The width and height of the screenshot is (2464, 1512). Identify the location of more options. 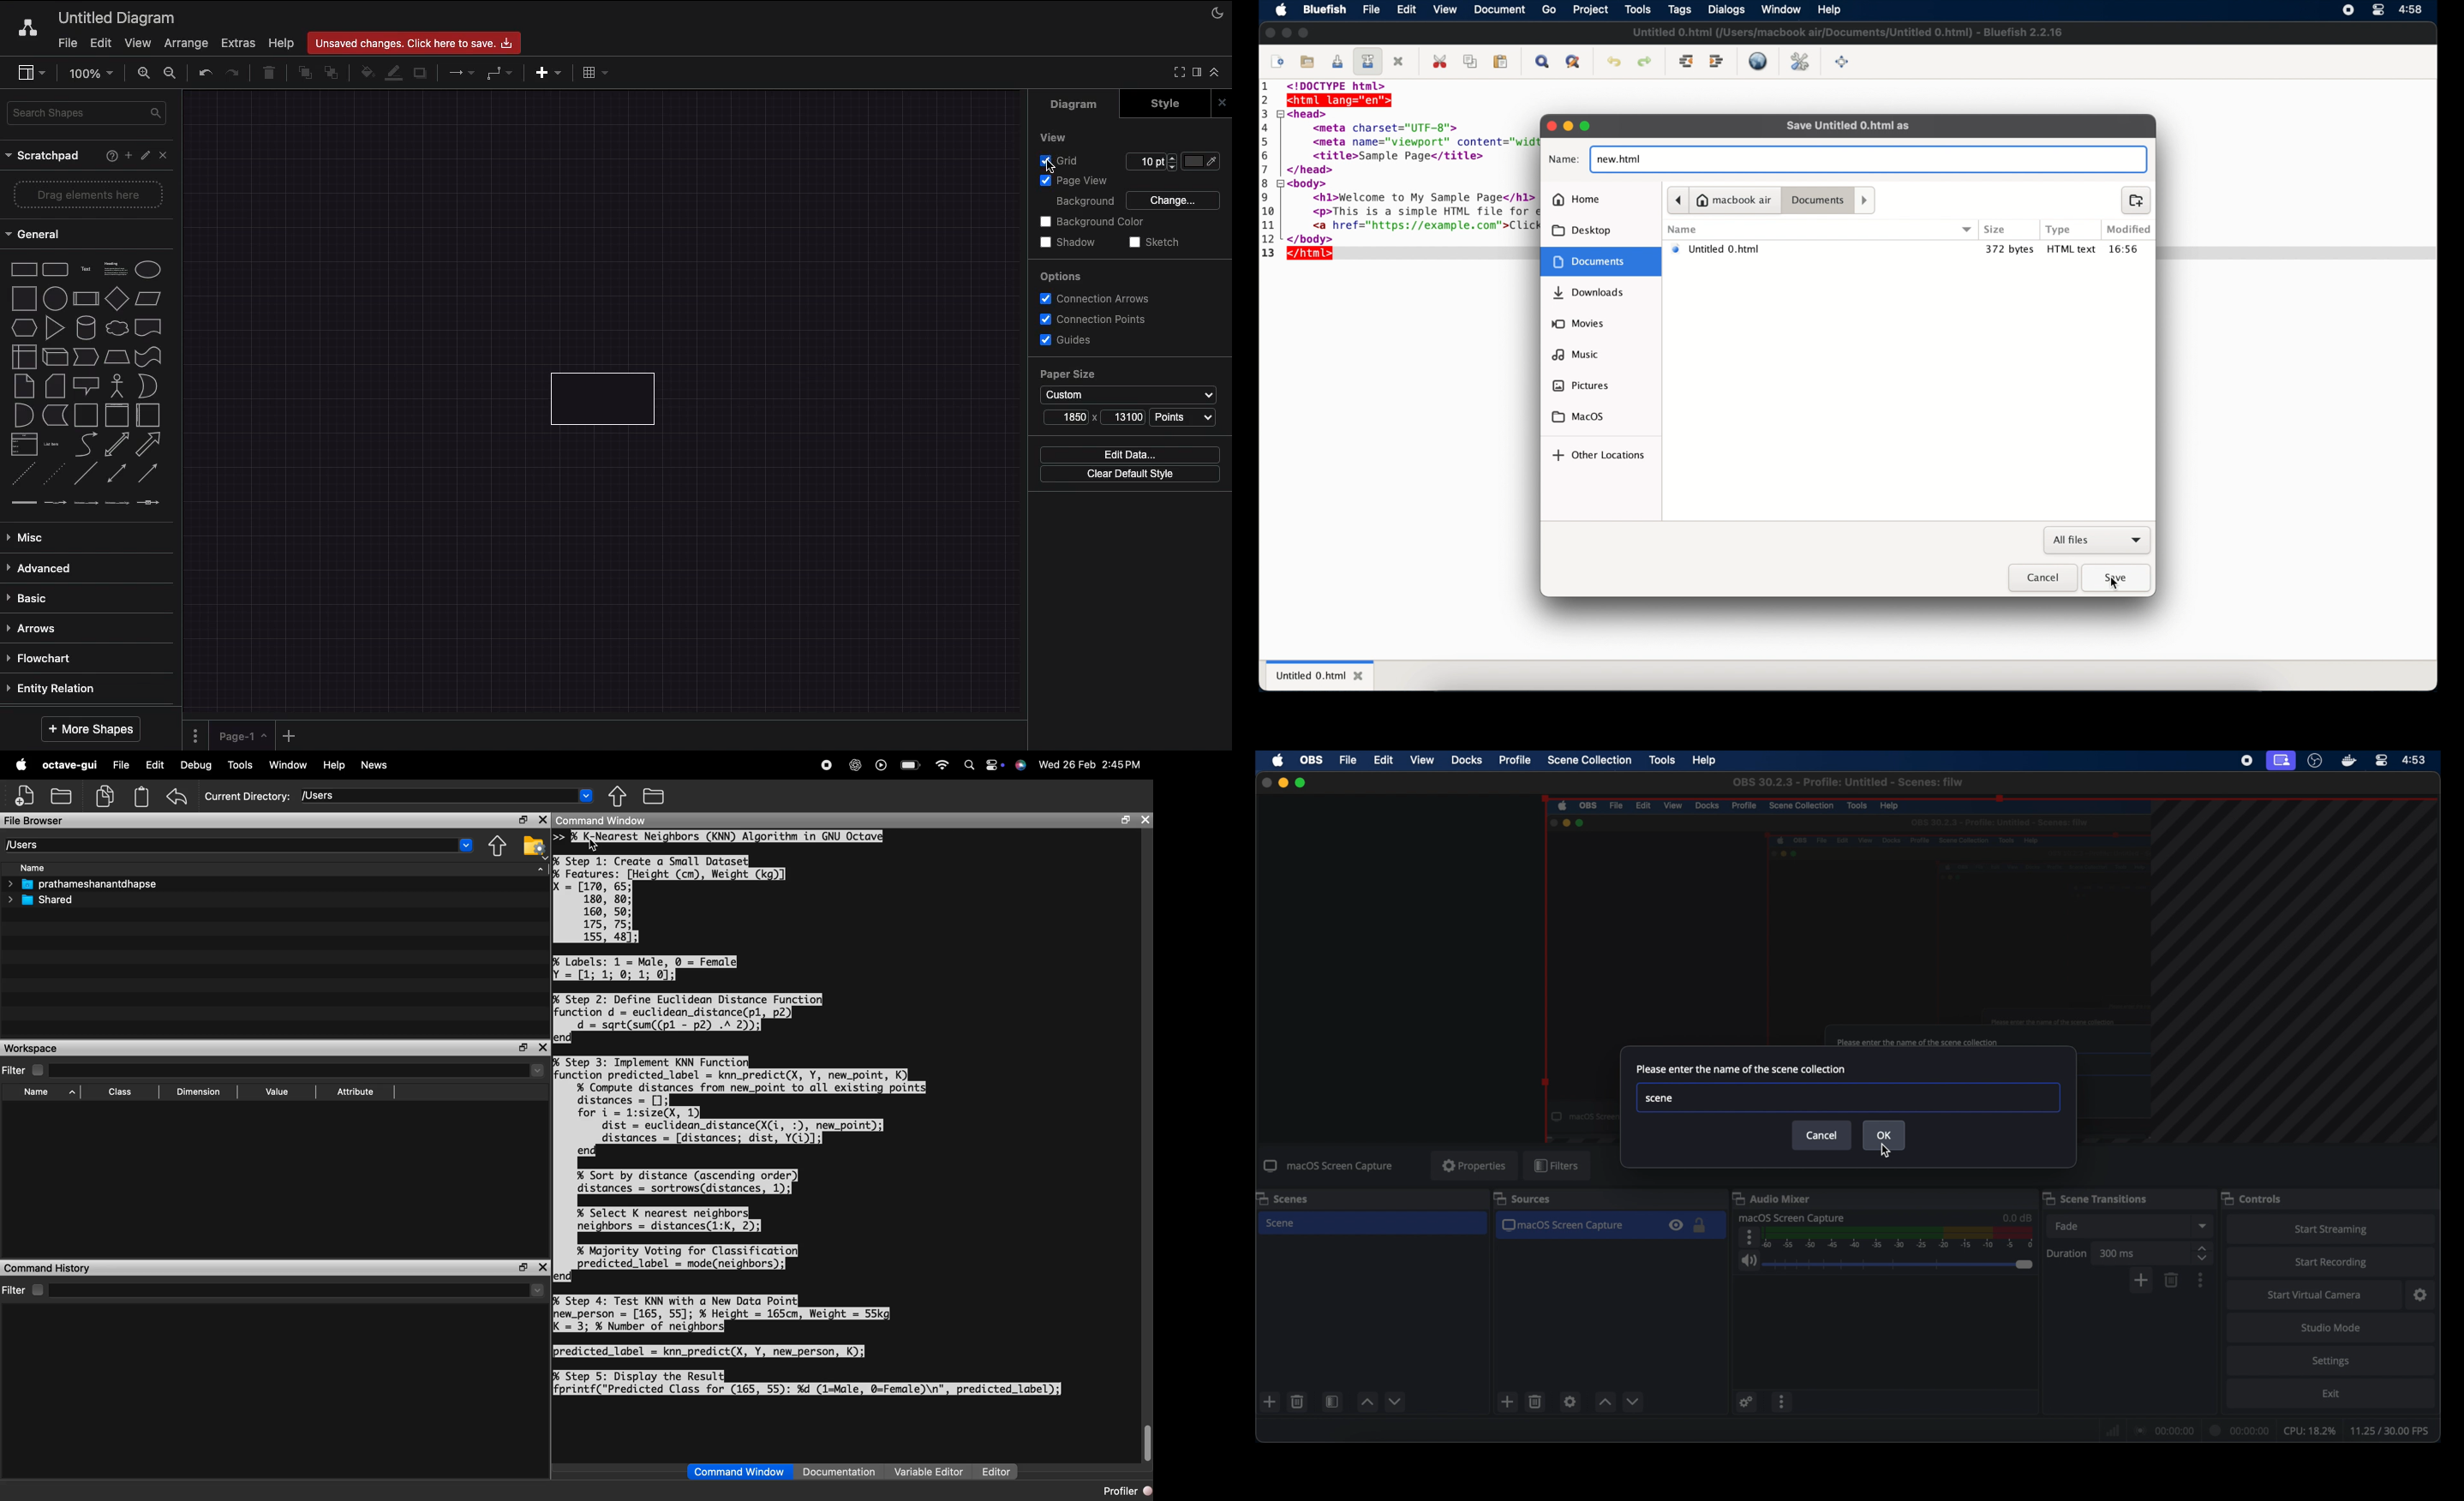
(1782, 1404).